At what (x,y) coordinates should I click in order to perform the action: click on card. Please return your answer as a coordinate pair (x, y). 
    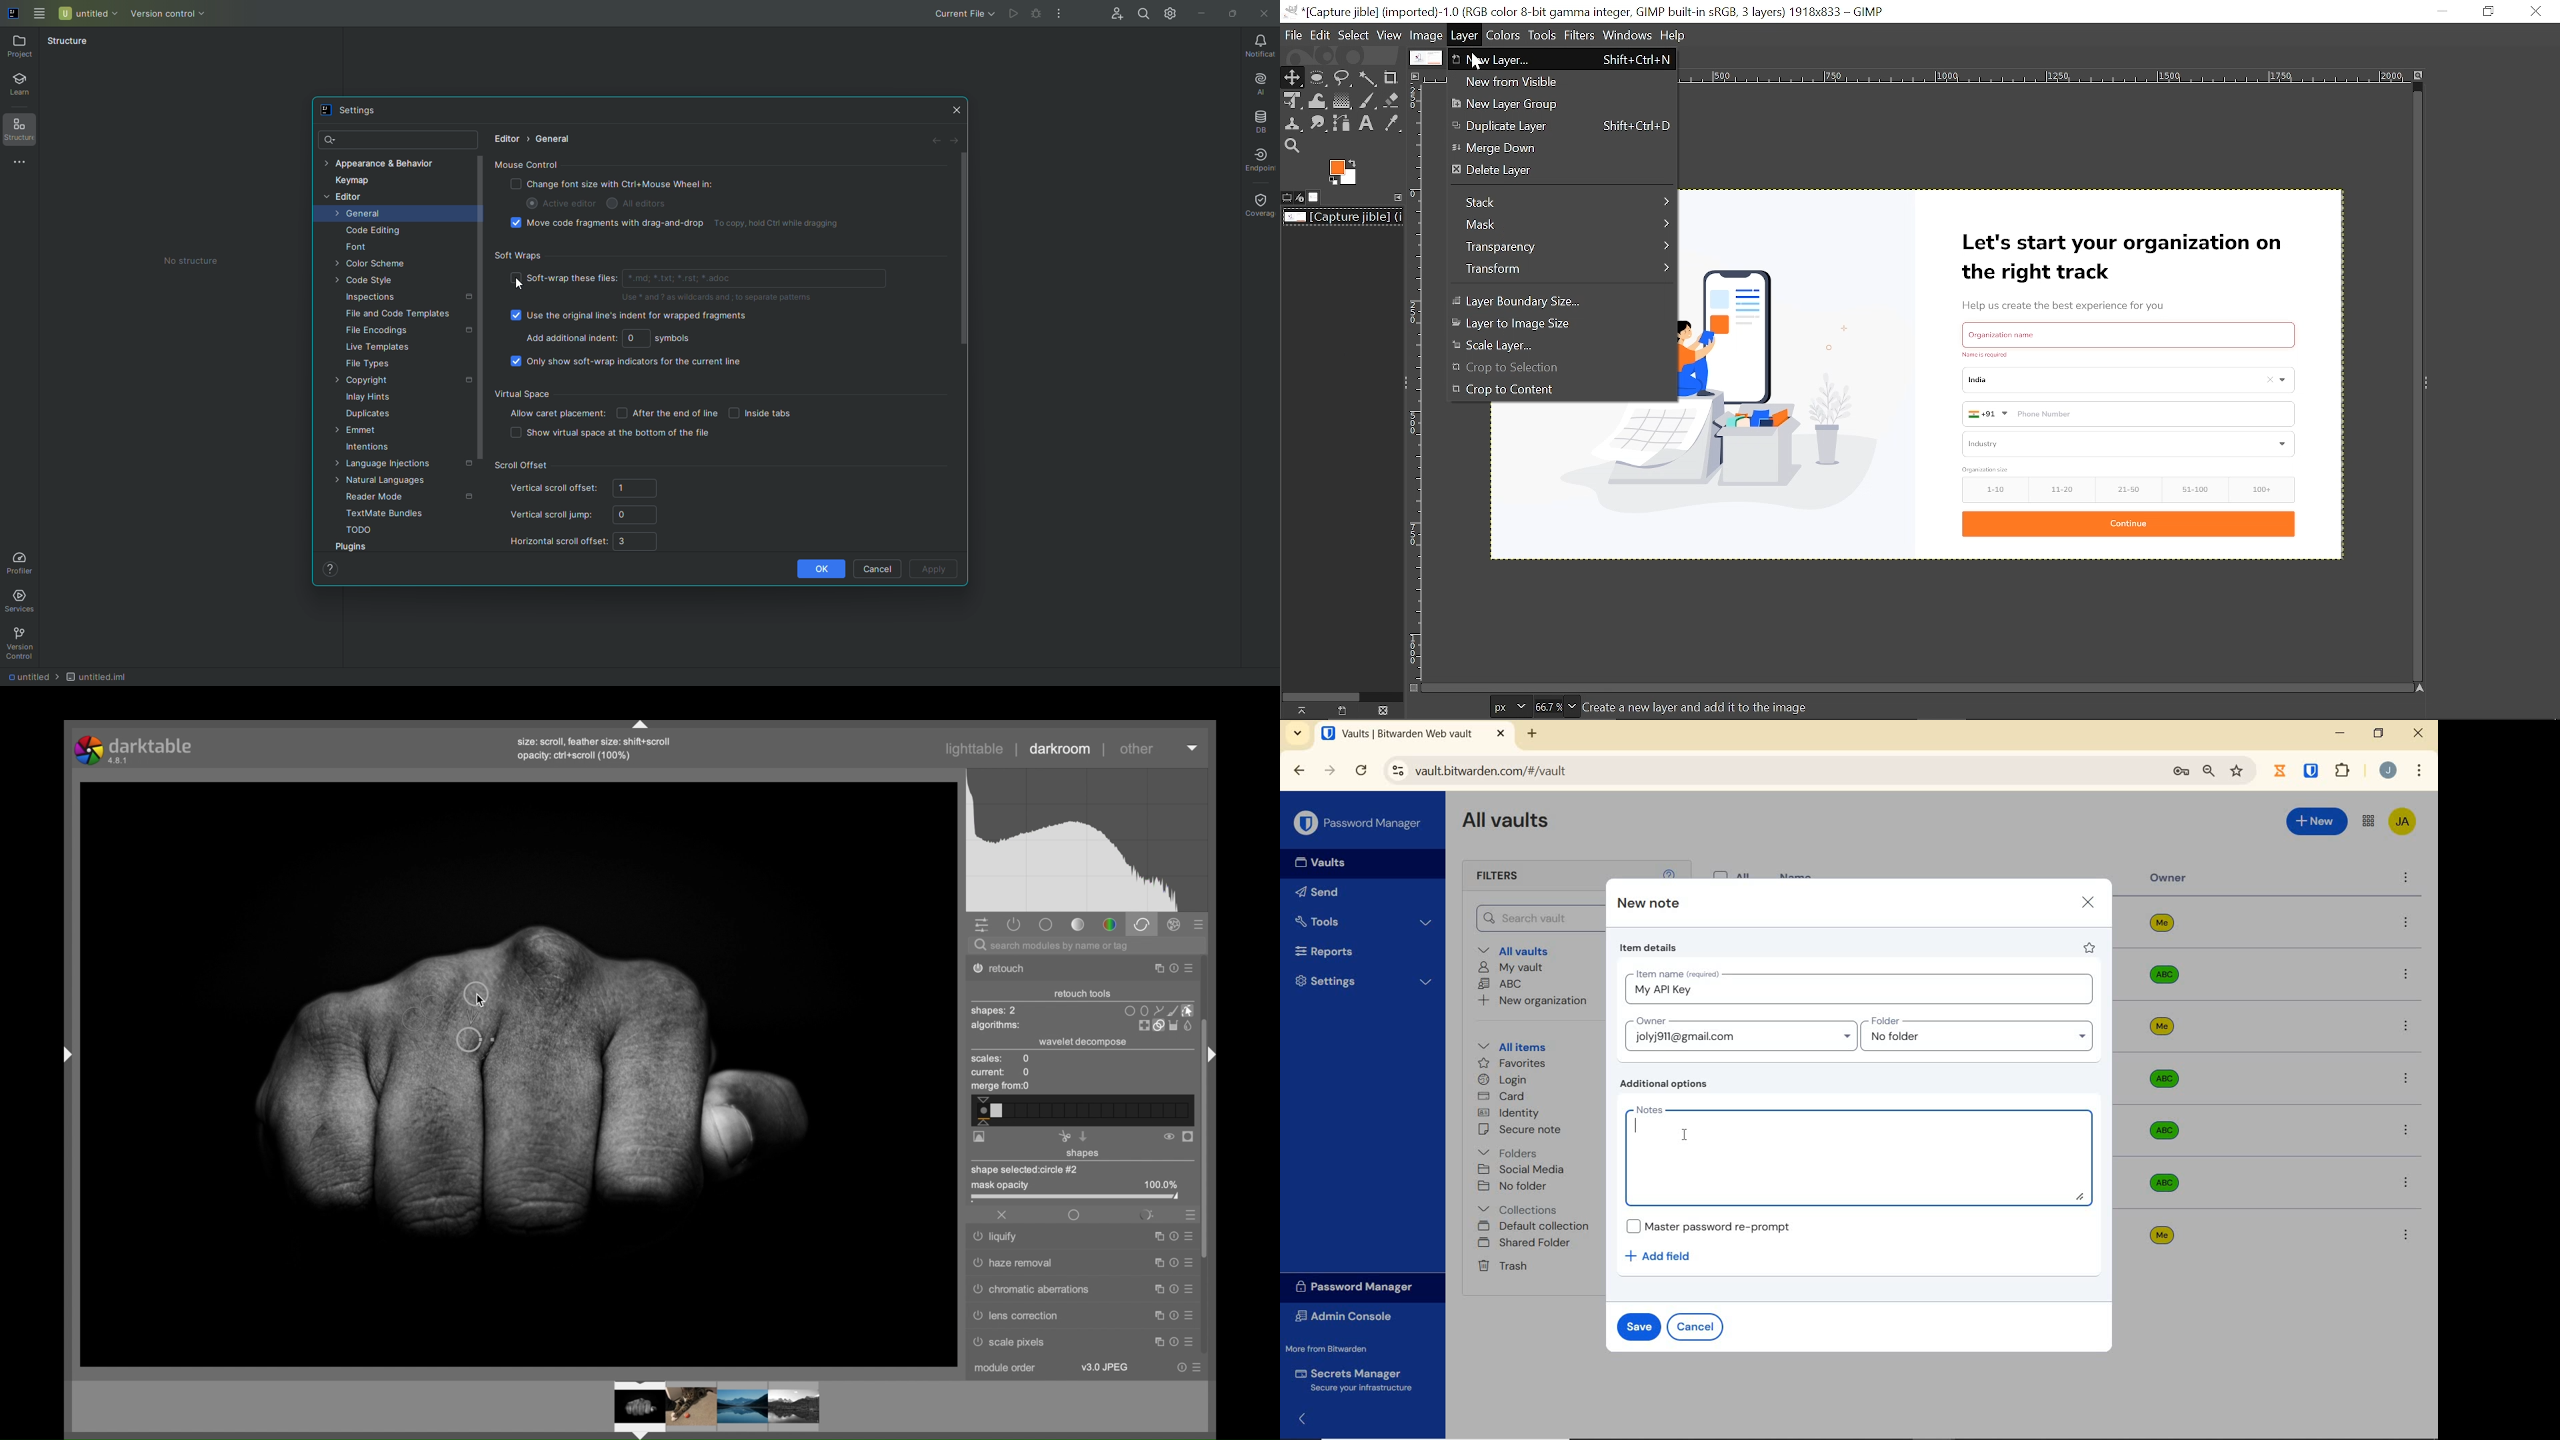
    Looking at the image, I should click on (1503, 1097).